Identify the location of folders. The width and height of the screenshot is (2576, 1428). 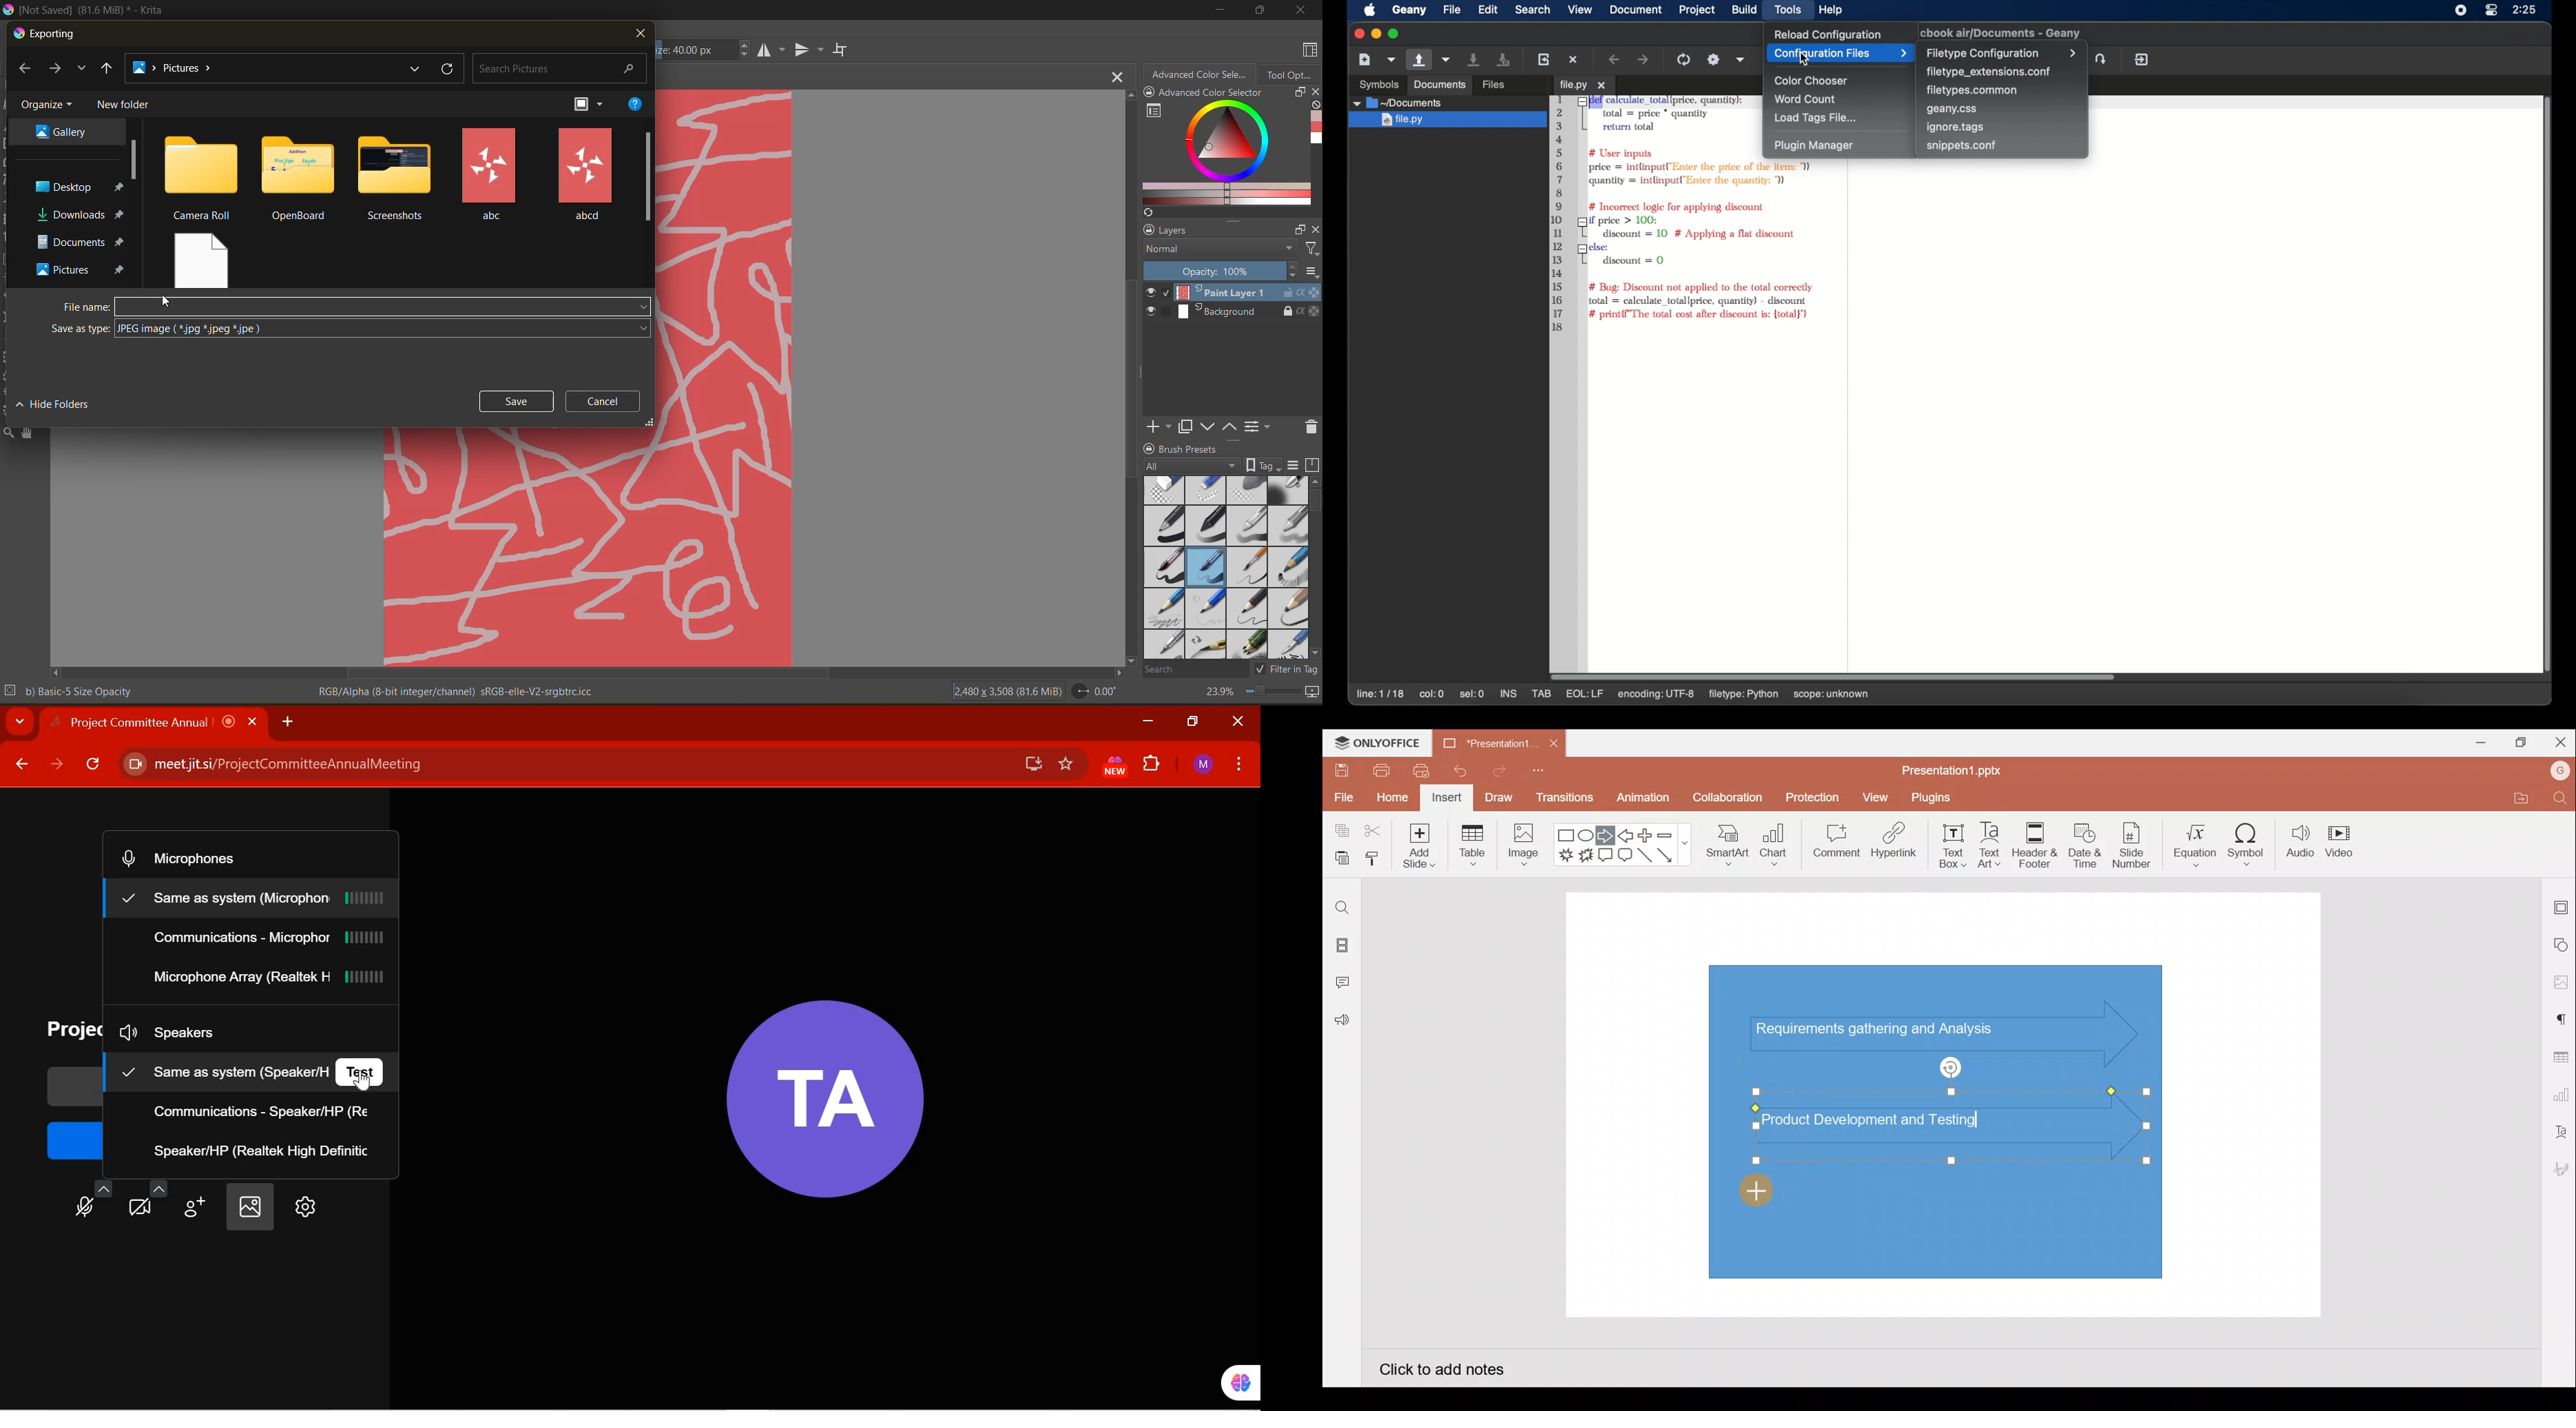
(204, 258).